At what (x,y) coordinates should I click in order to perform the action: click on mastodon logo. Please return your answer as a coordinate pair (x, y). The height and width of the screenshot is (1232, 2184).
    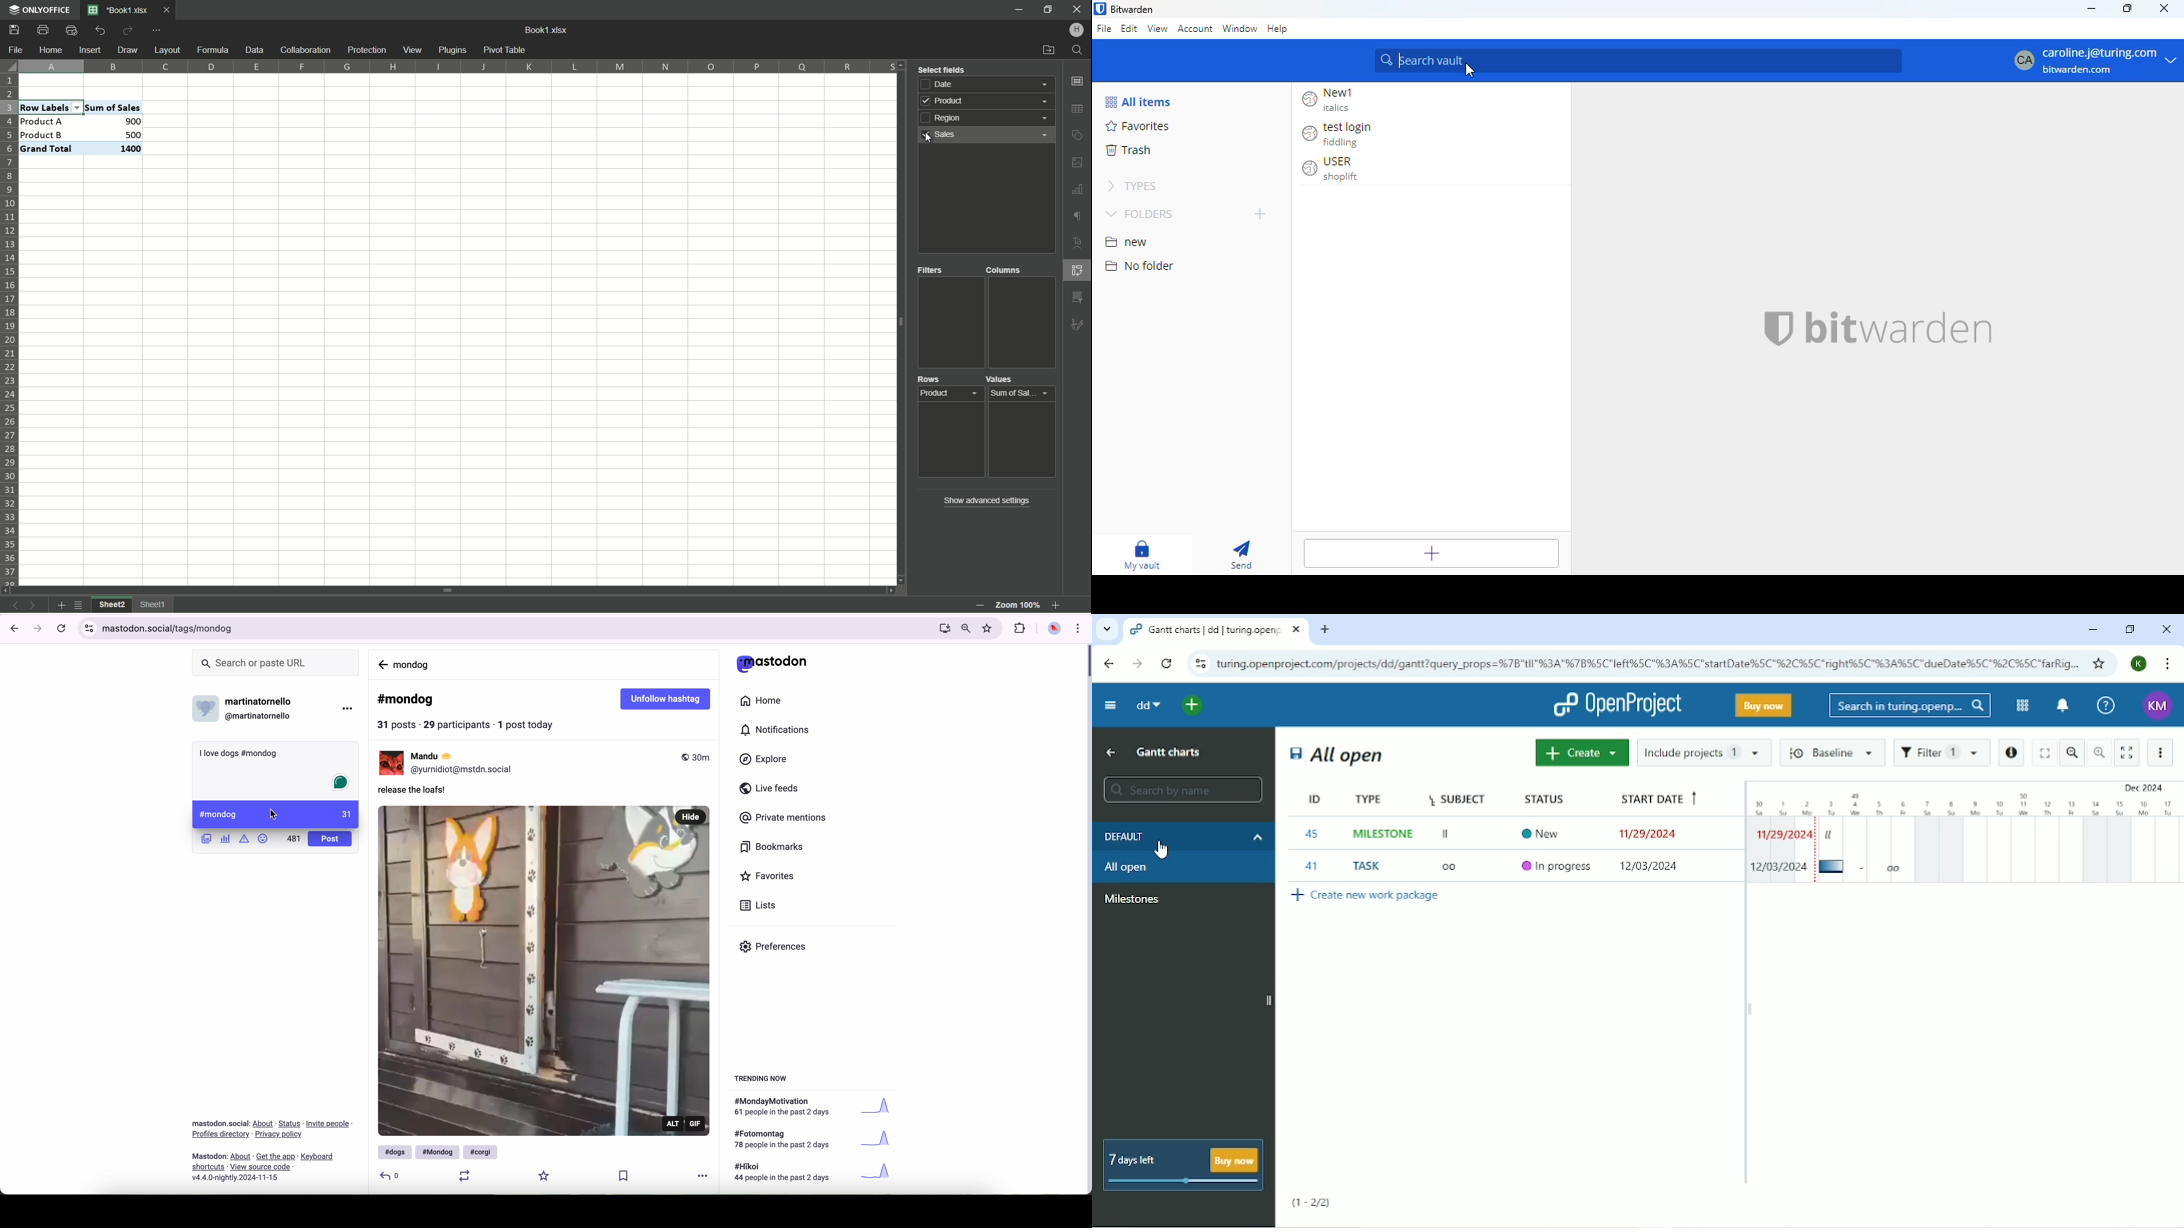
    Looking at the image, I should click on (771, 663).